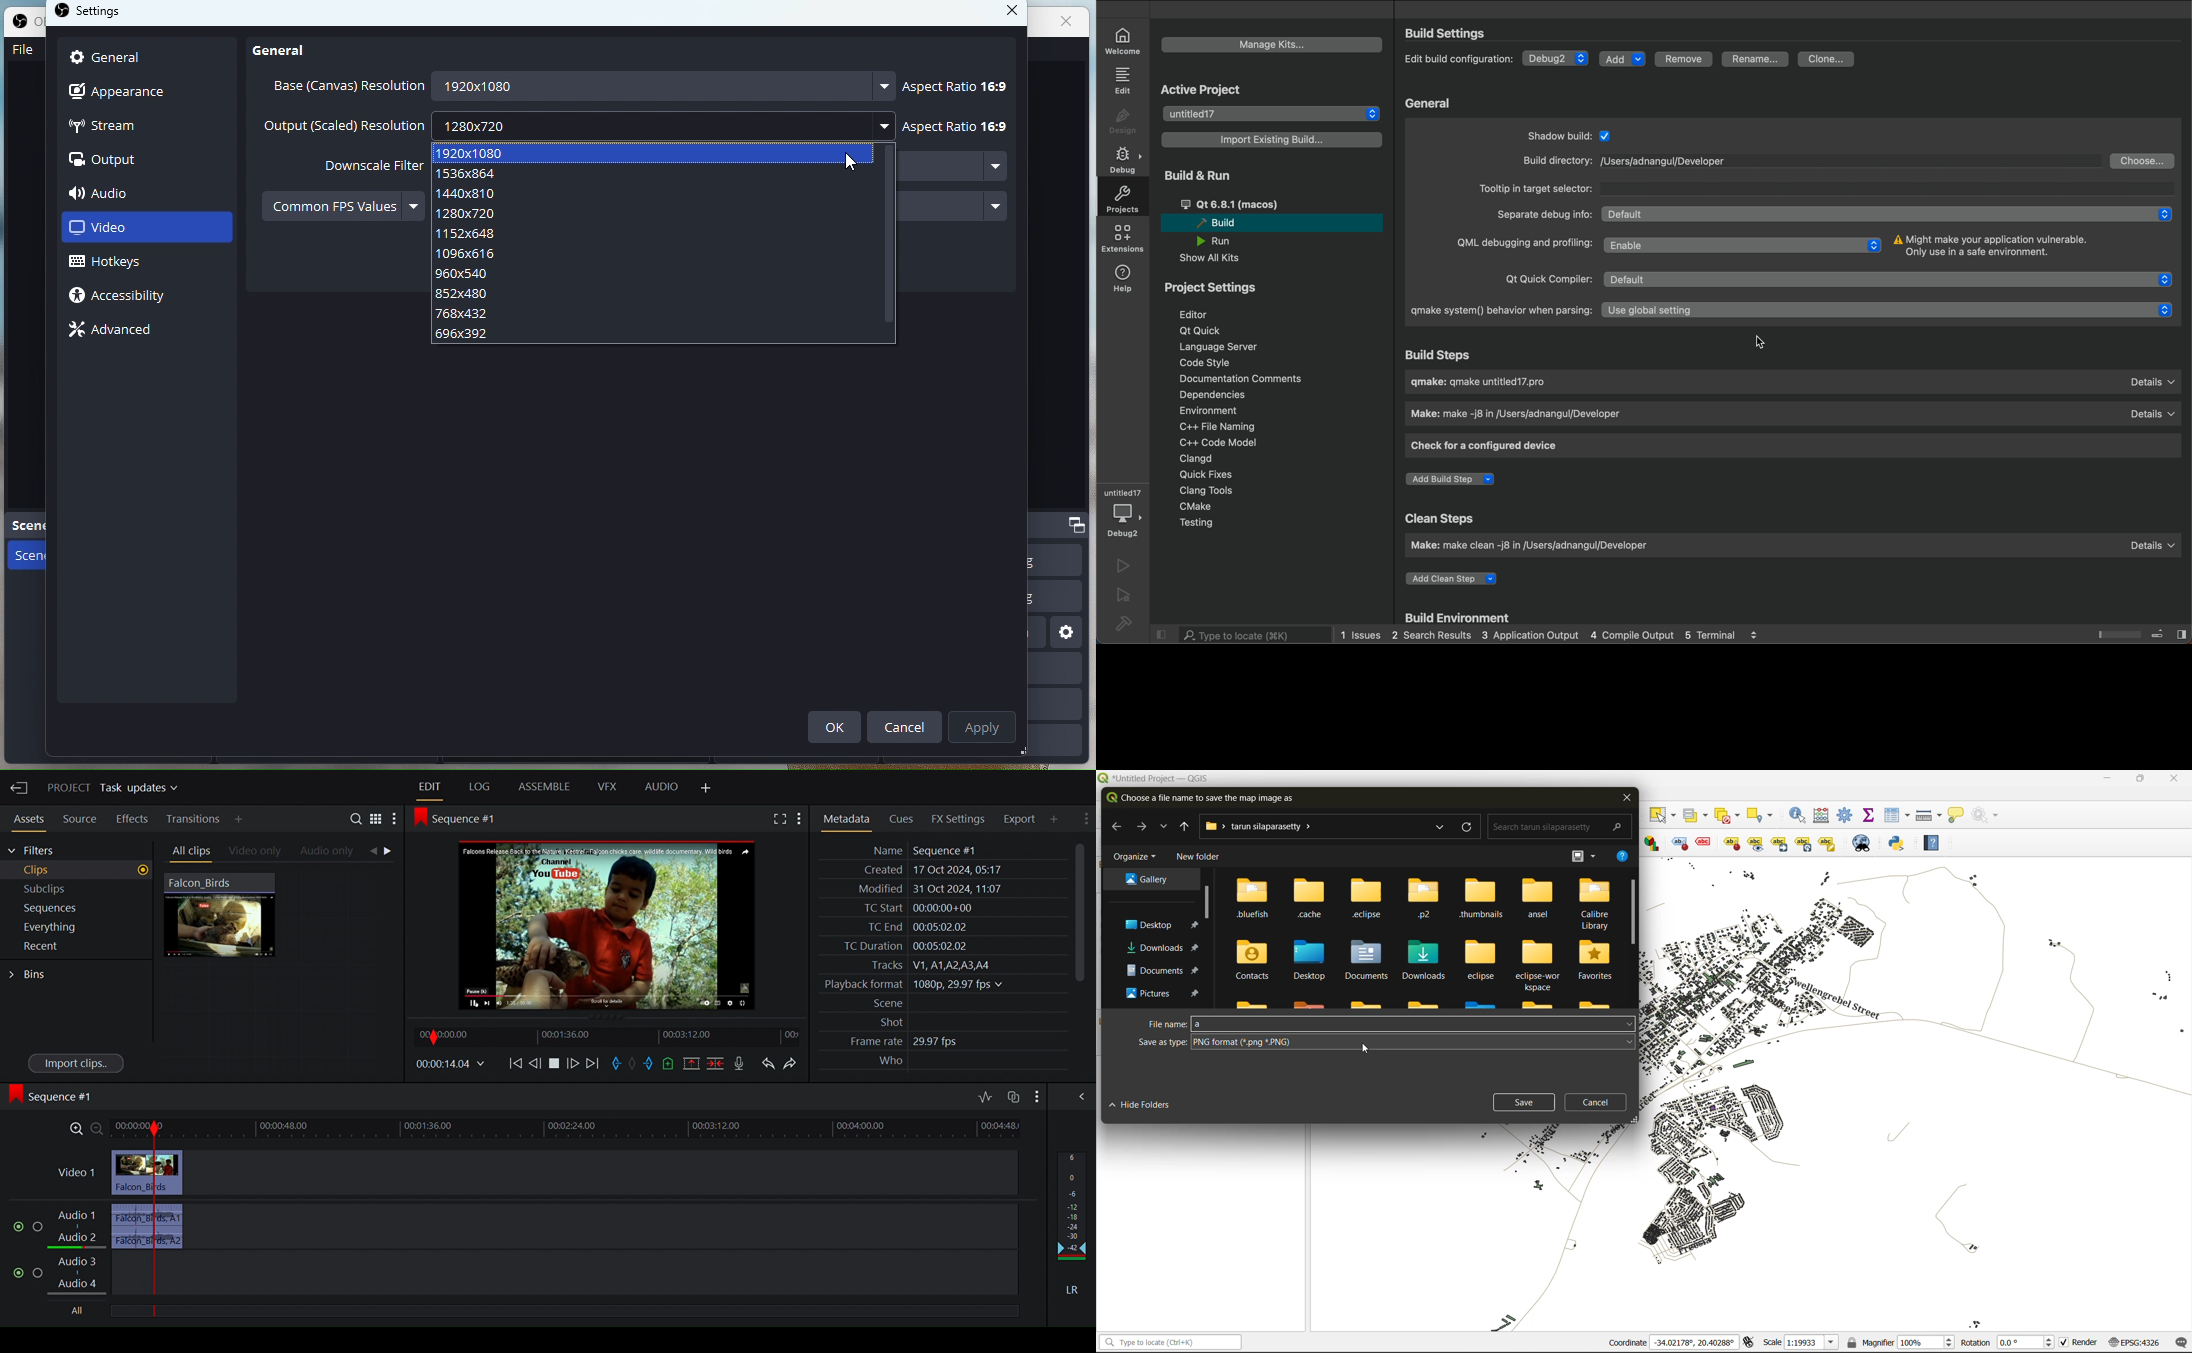 The height and width of the screenshot is (1372, 2212). Describe the element at coordinates (591, 1064) in the screenshot. I see `Move Forward` at that location.